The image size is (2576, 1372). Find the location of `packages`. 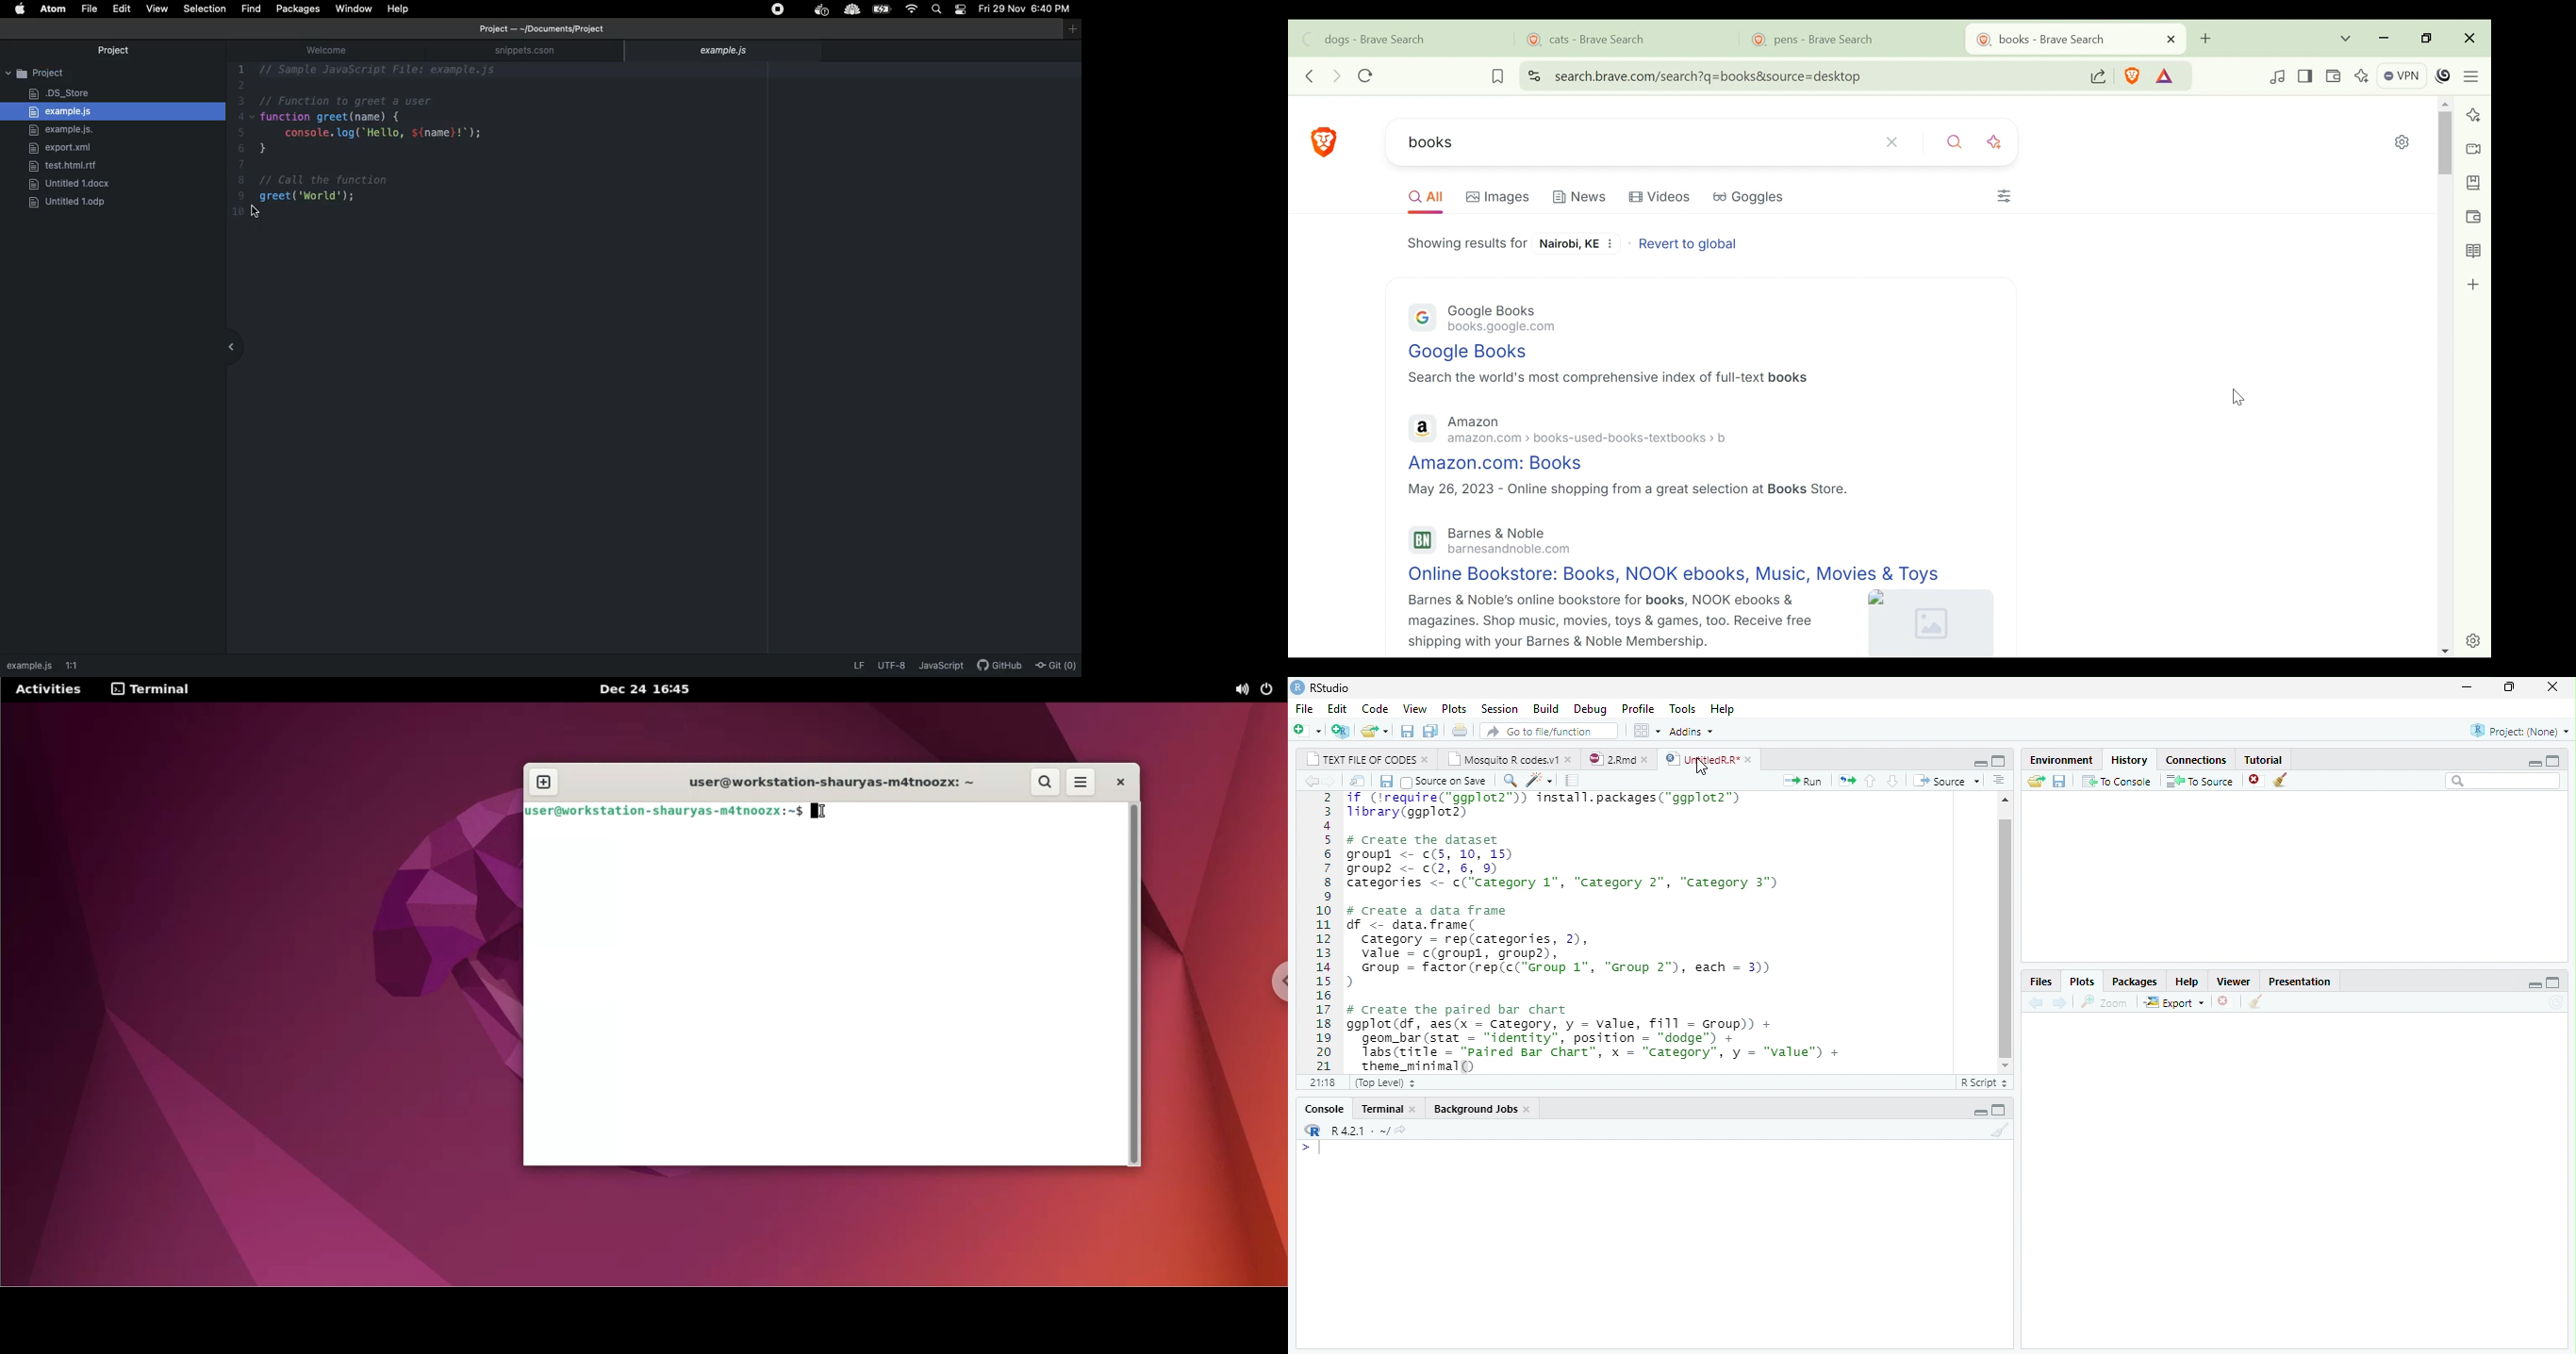

packages is located at coordinates (2135, 980).